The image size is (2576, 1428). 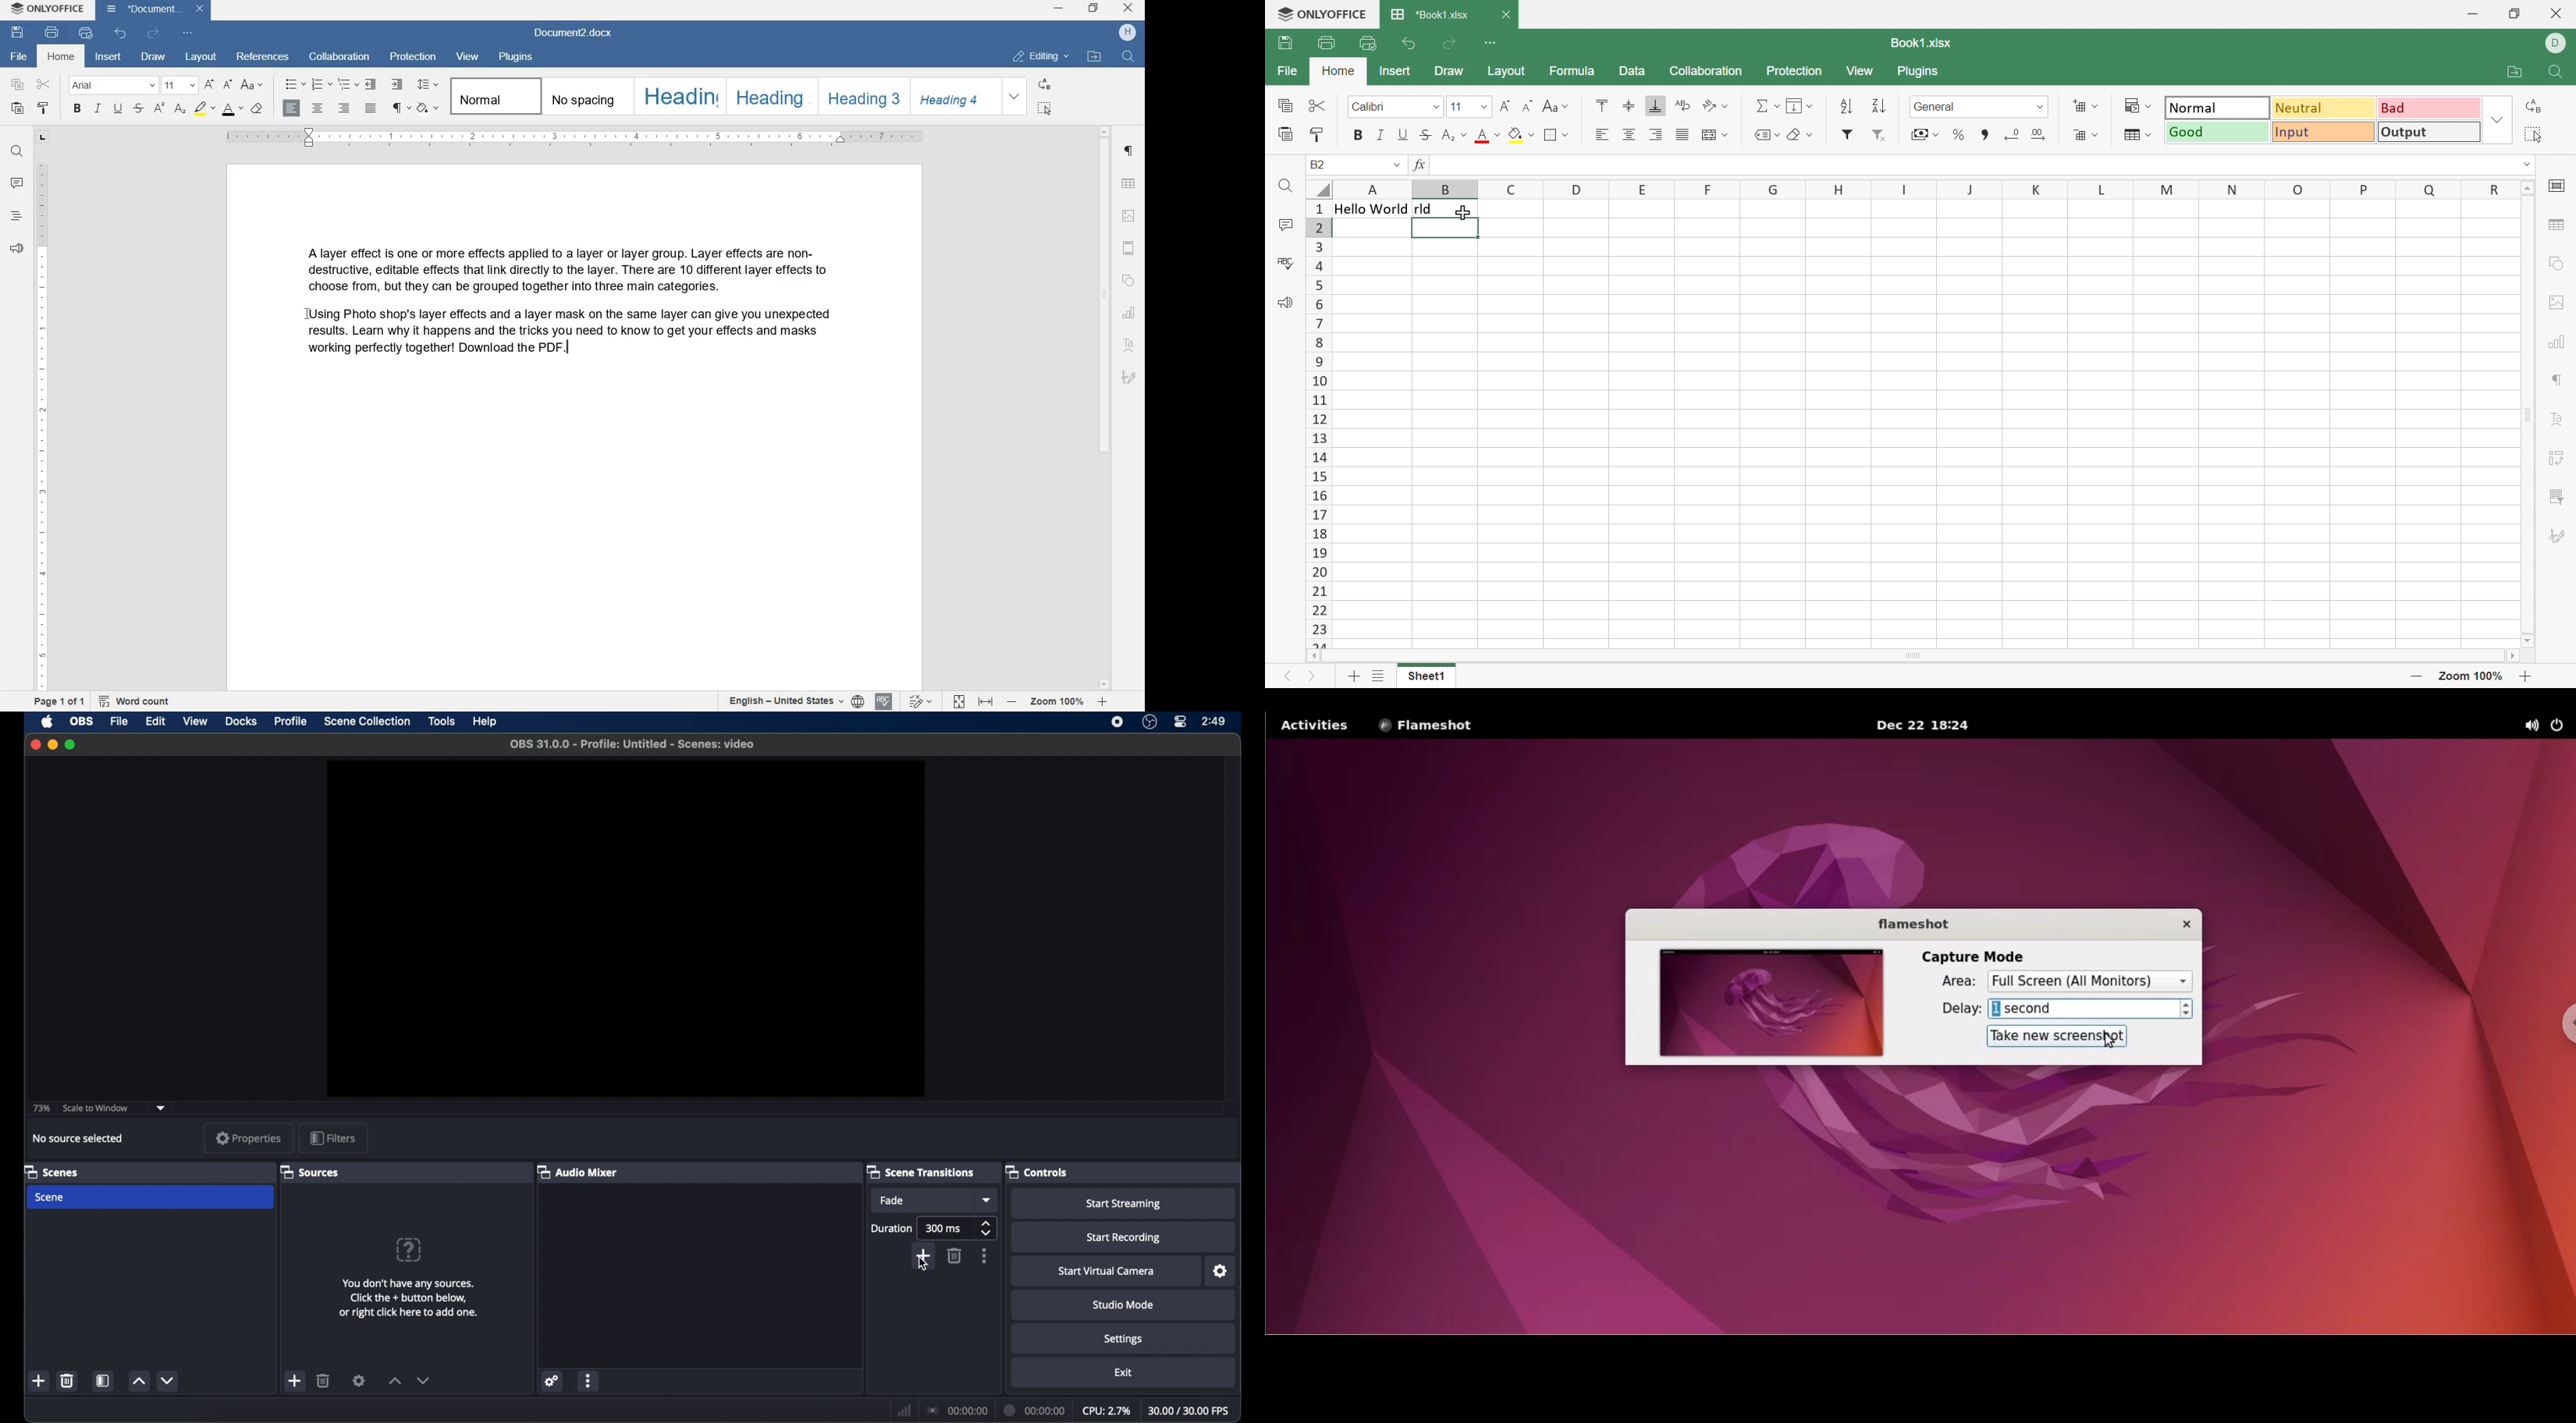 I want to click on 2 ONLYOFFICE, so click(x=46, y=9).